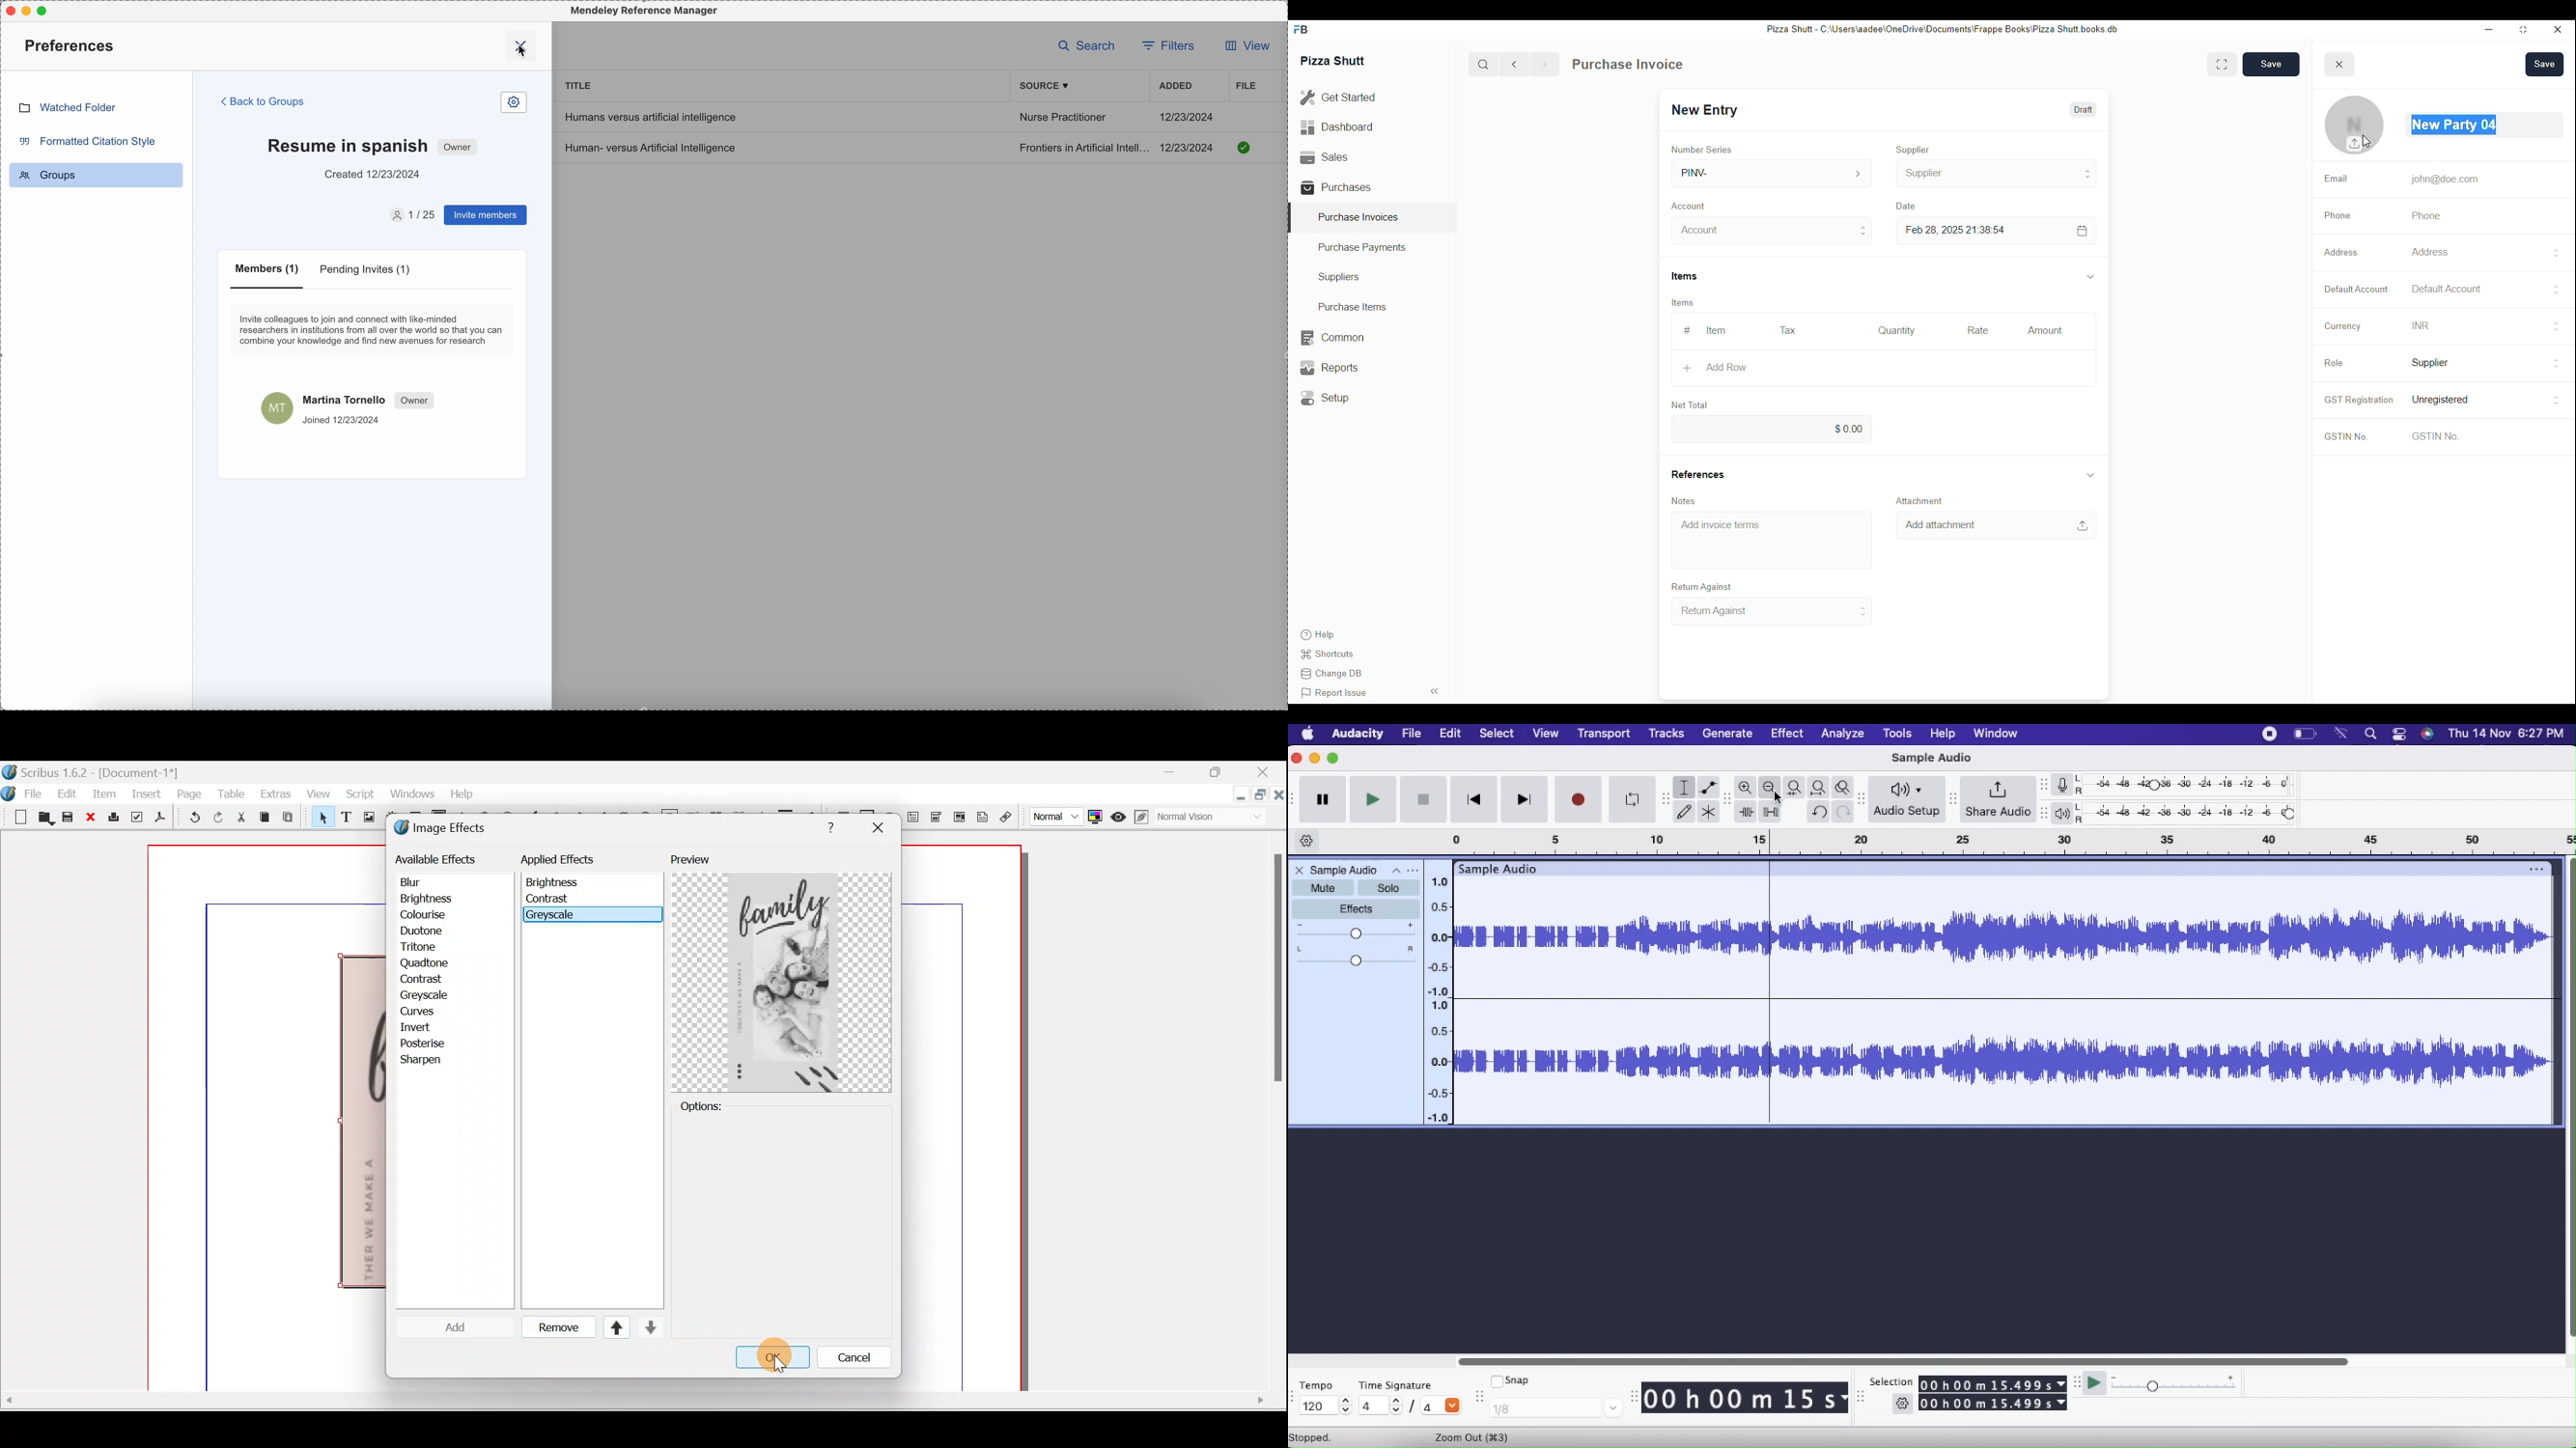  I want to click on Scroll bar, so click(1270, 1110).